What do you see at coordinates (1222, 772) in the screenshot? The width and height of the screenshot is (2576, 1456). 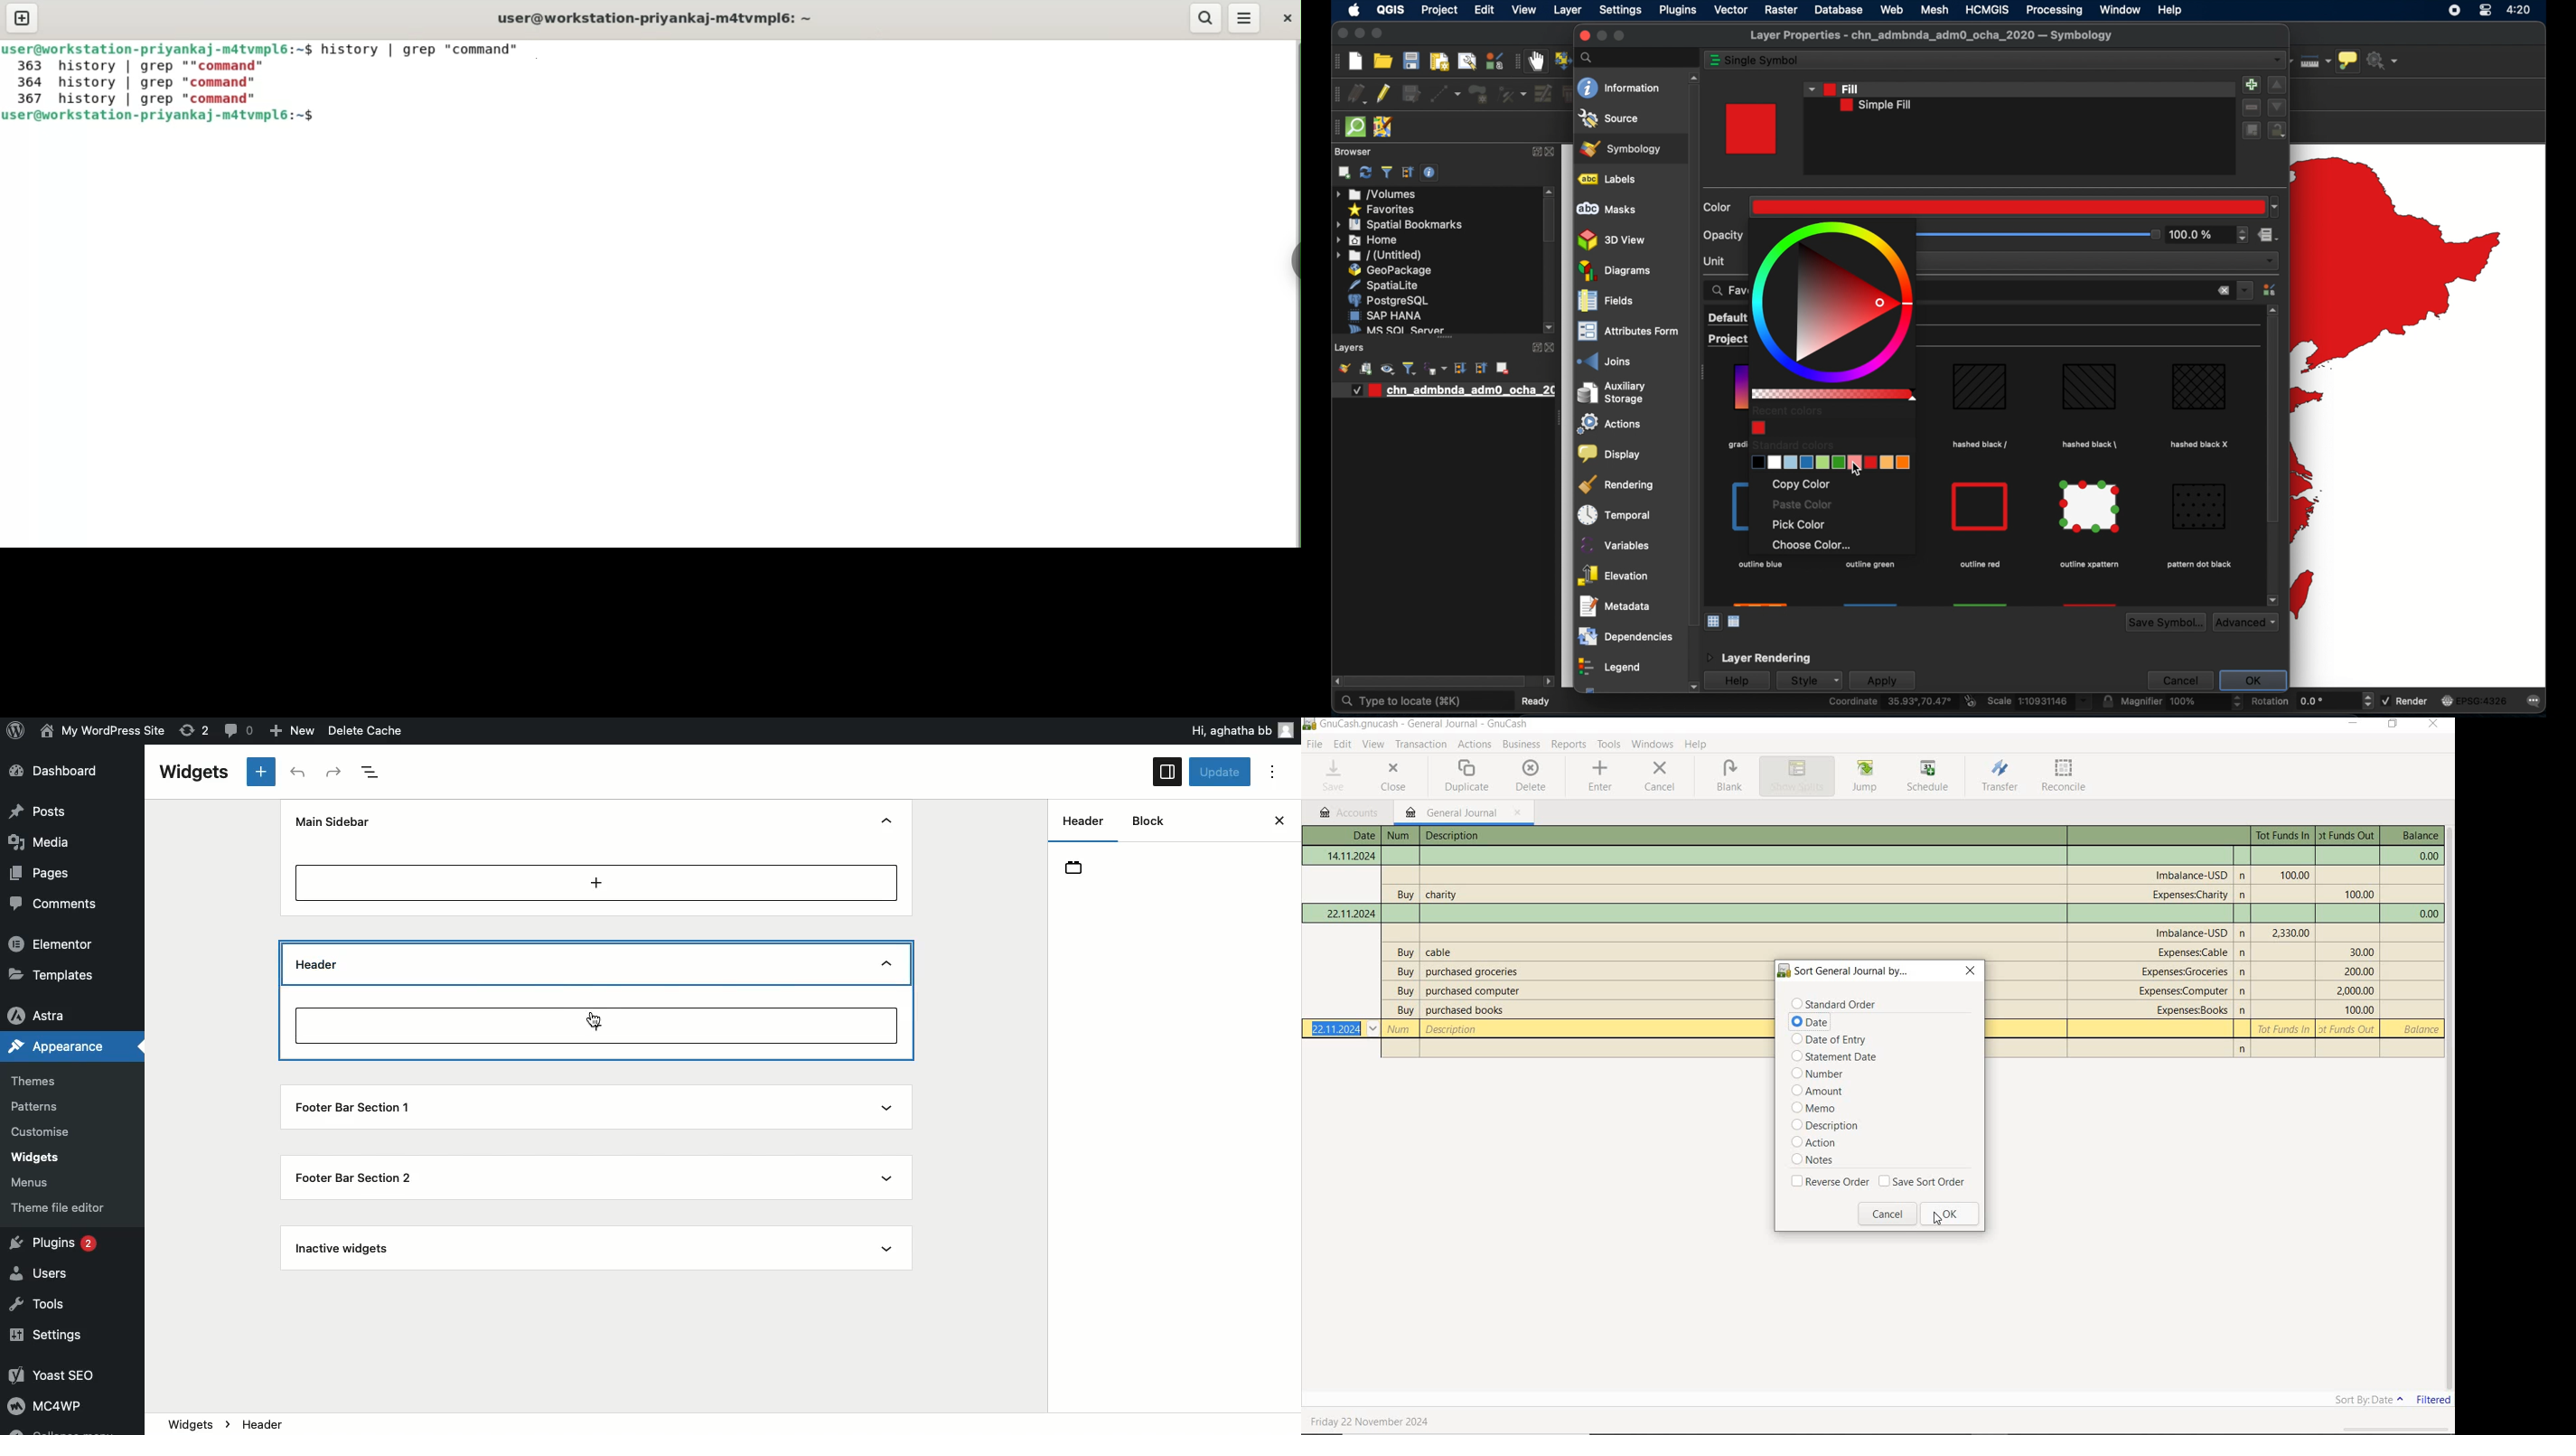 I see `Update` at bounding box center [1222, 772].